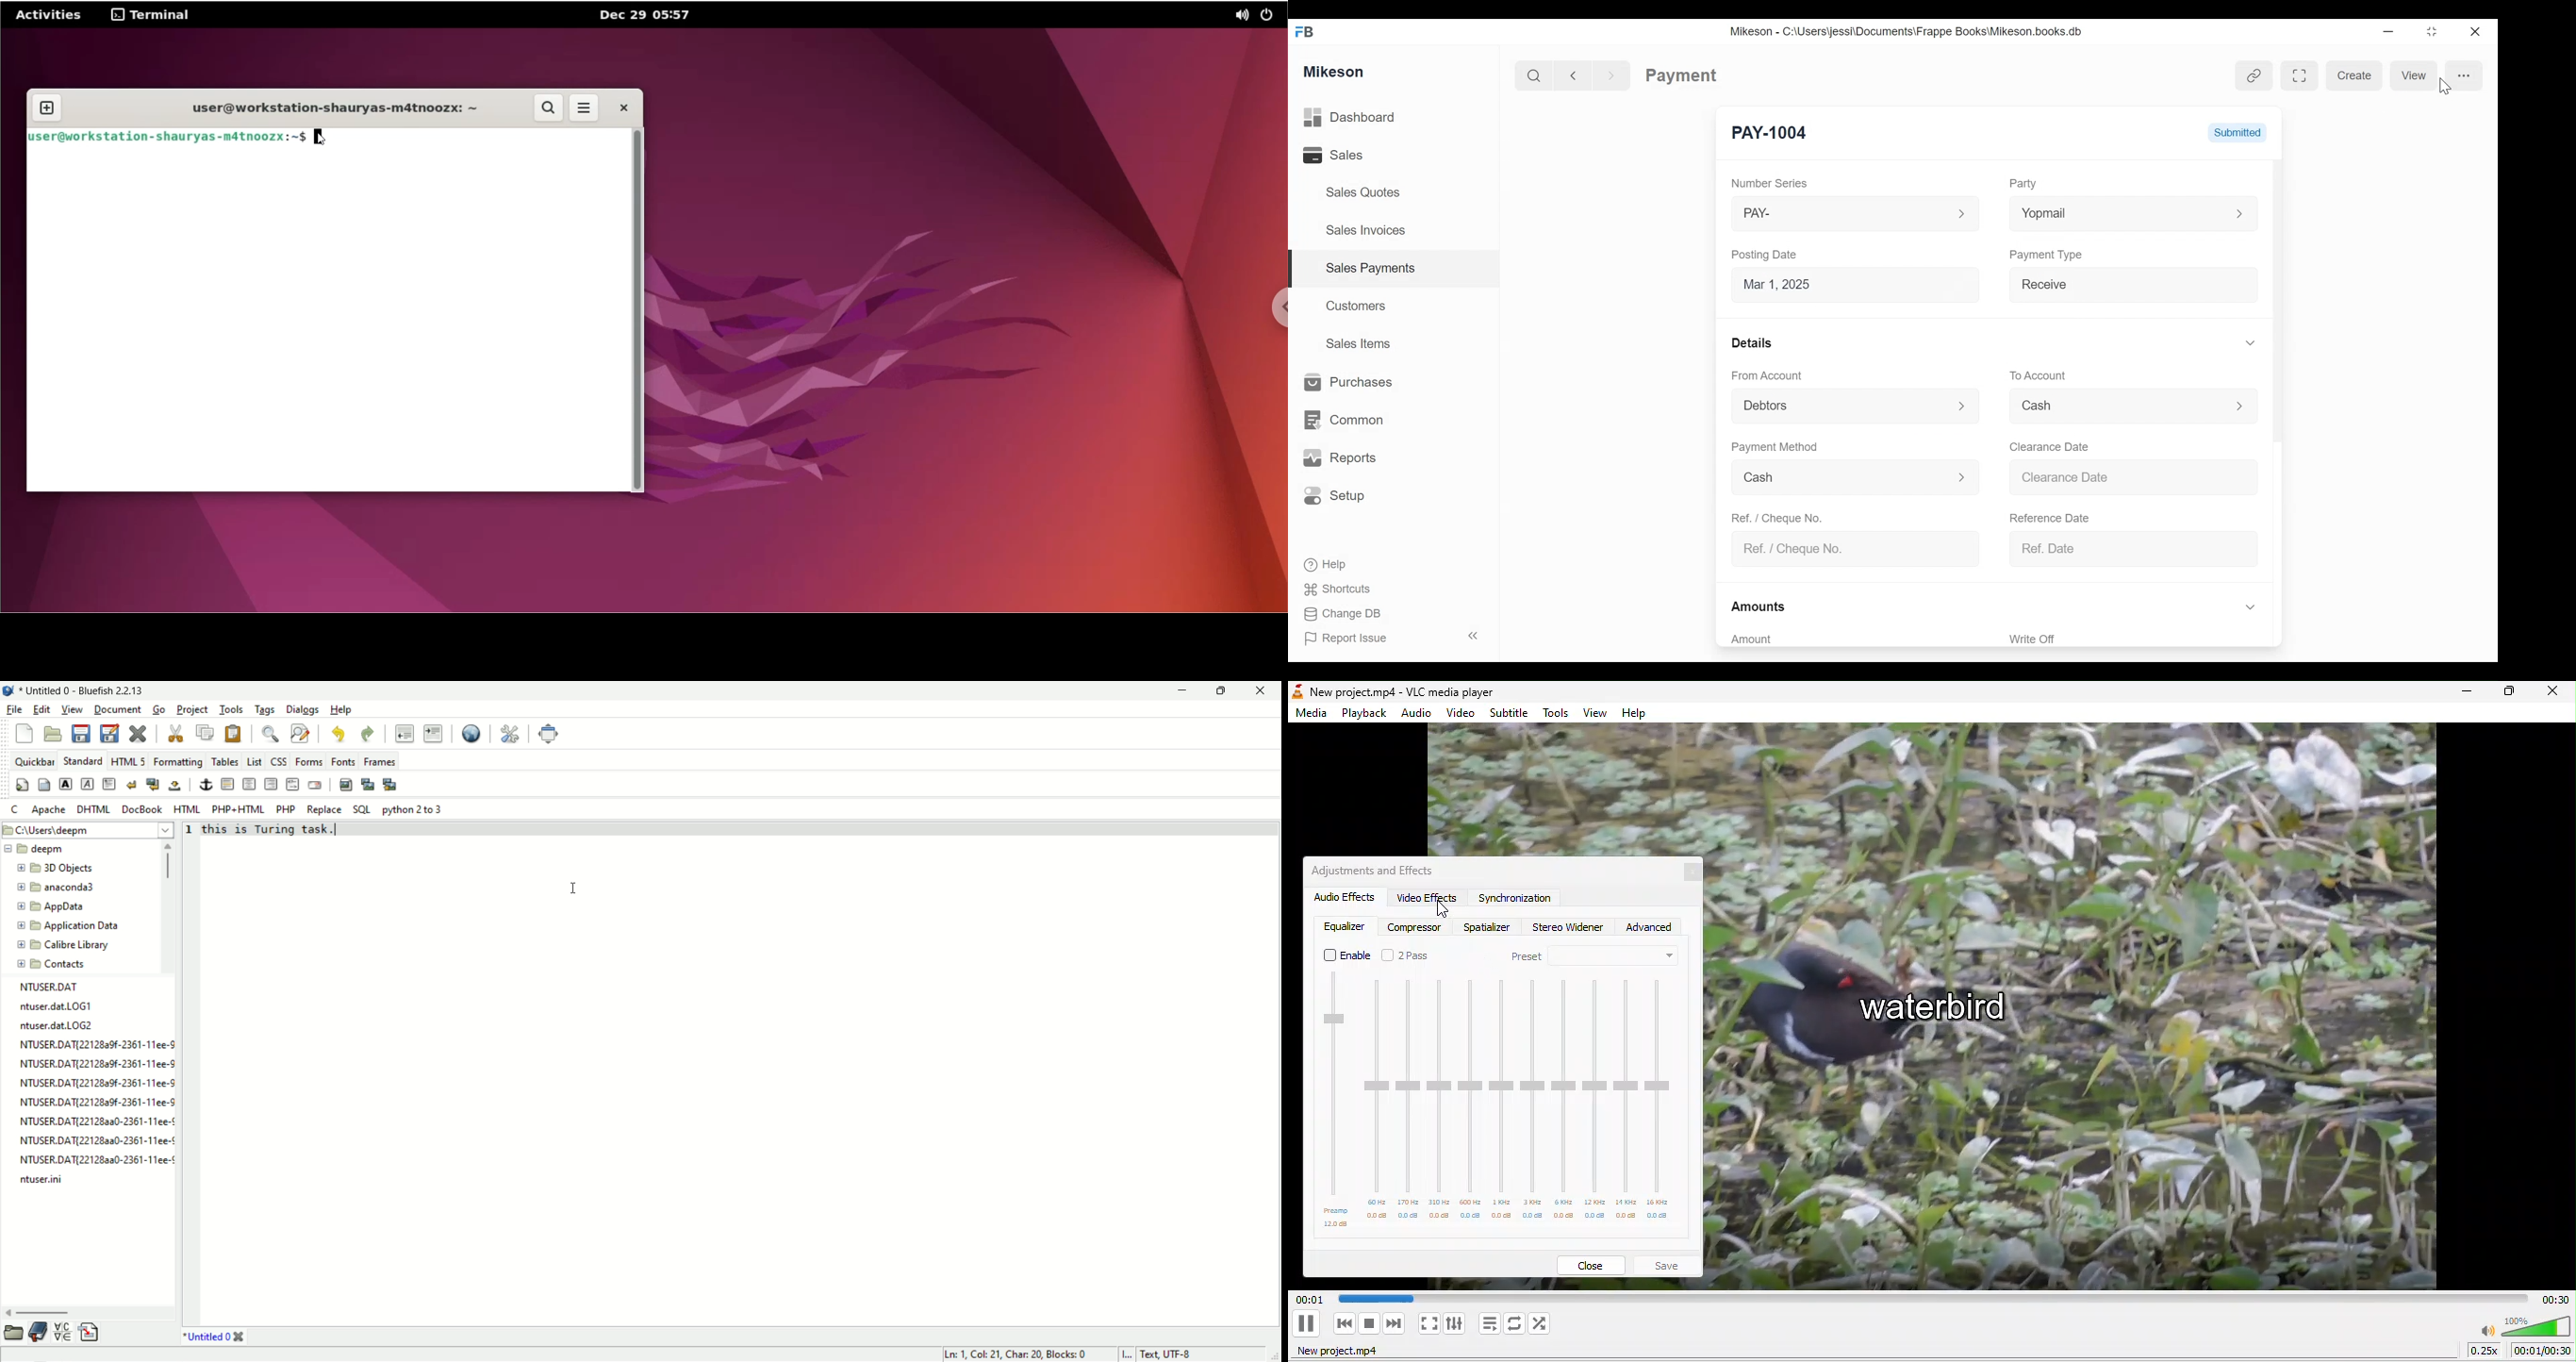 Image resolution: width=2576 pixels, height=1372 pixels. What do you see at coordinates (1373, 267) in the screenshot?
I see `Sales payments` at bounding box center [1373, 267].